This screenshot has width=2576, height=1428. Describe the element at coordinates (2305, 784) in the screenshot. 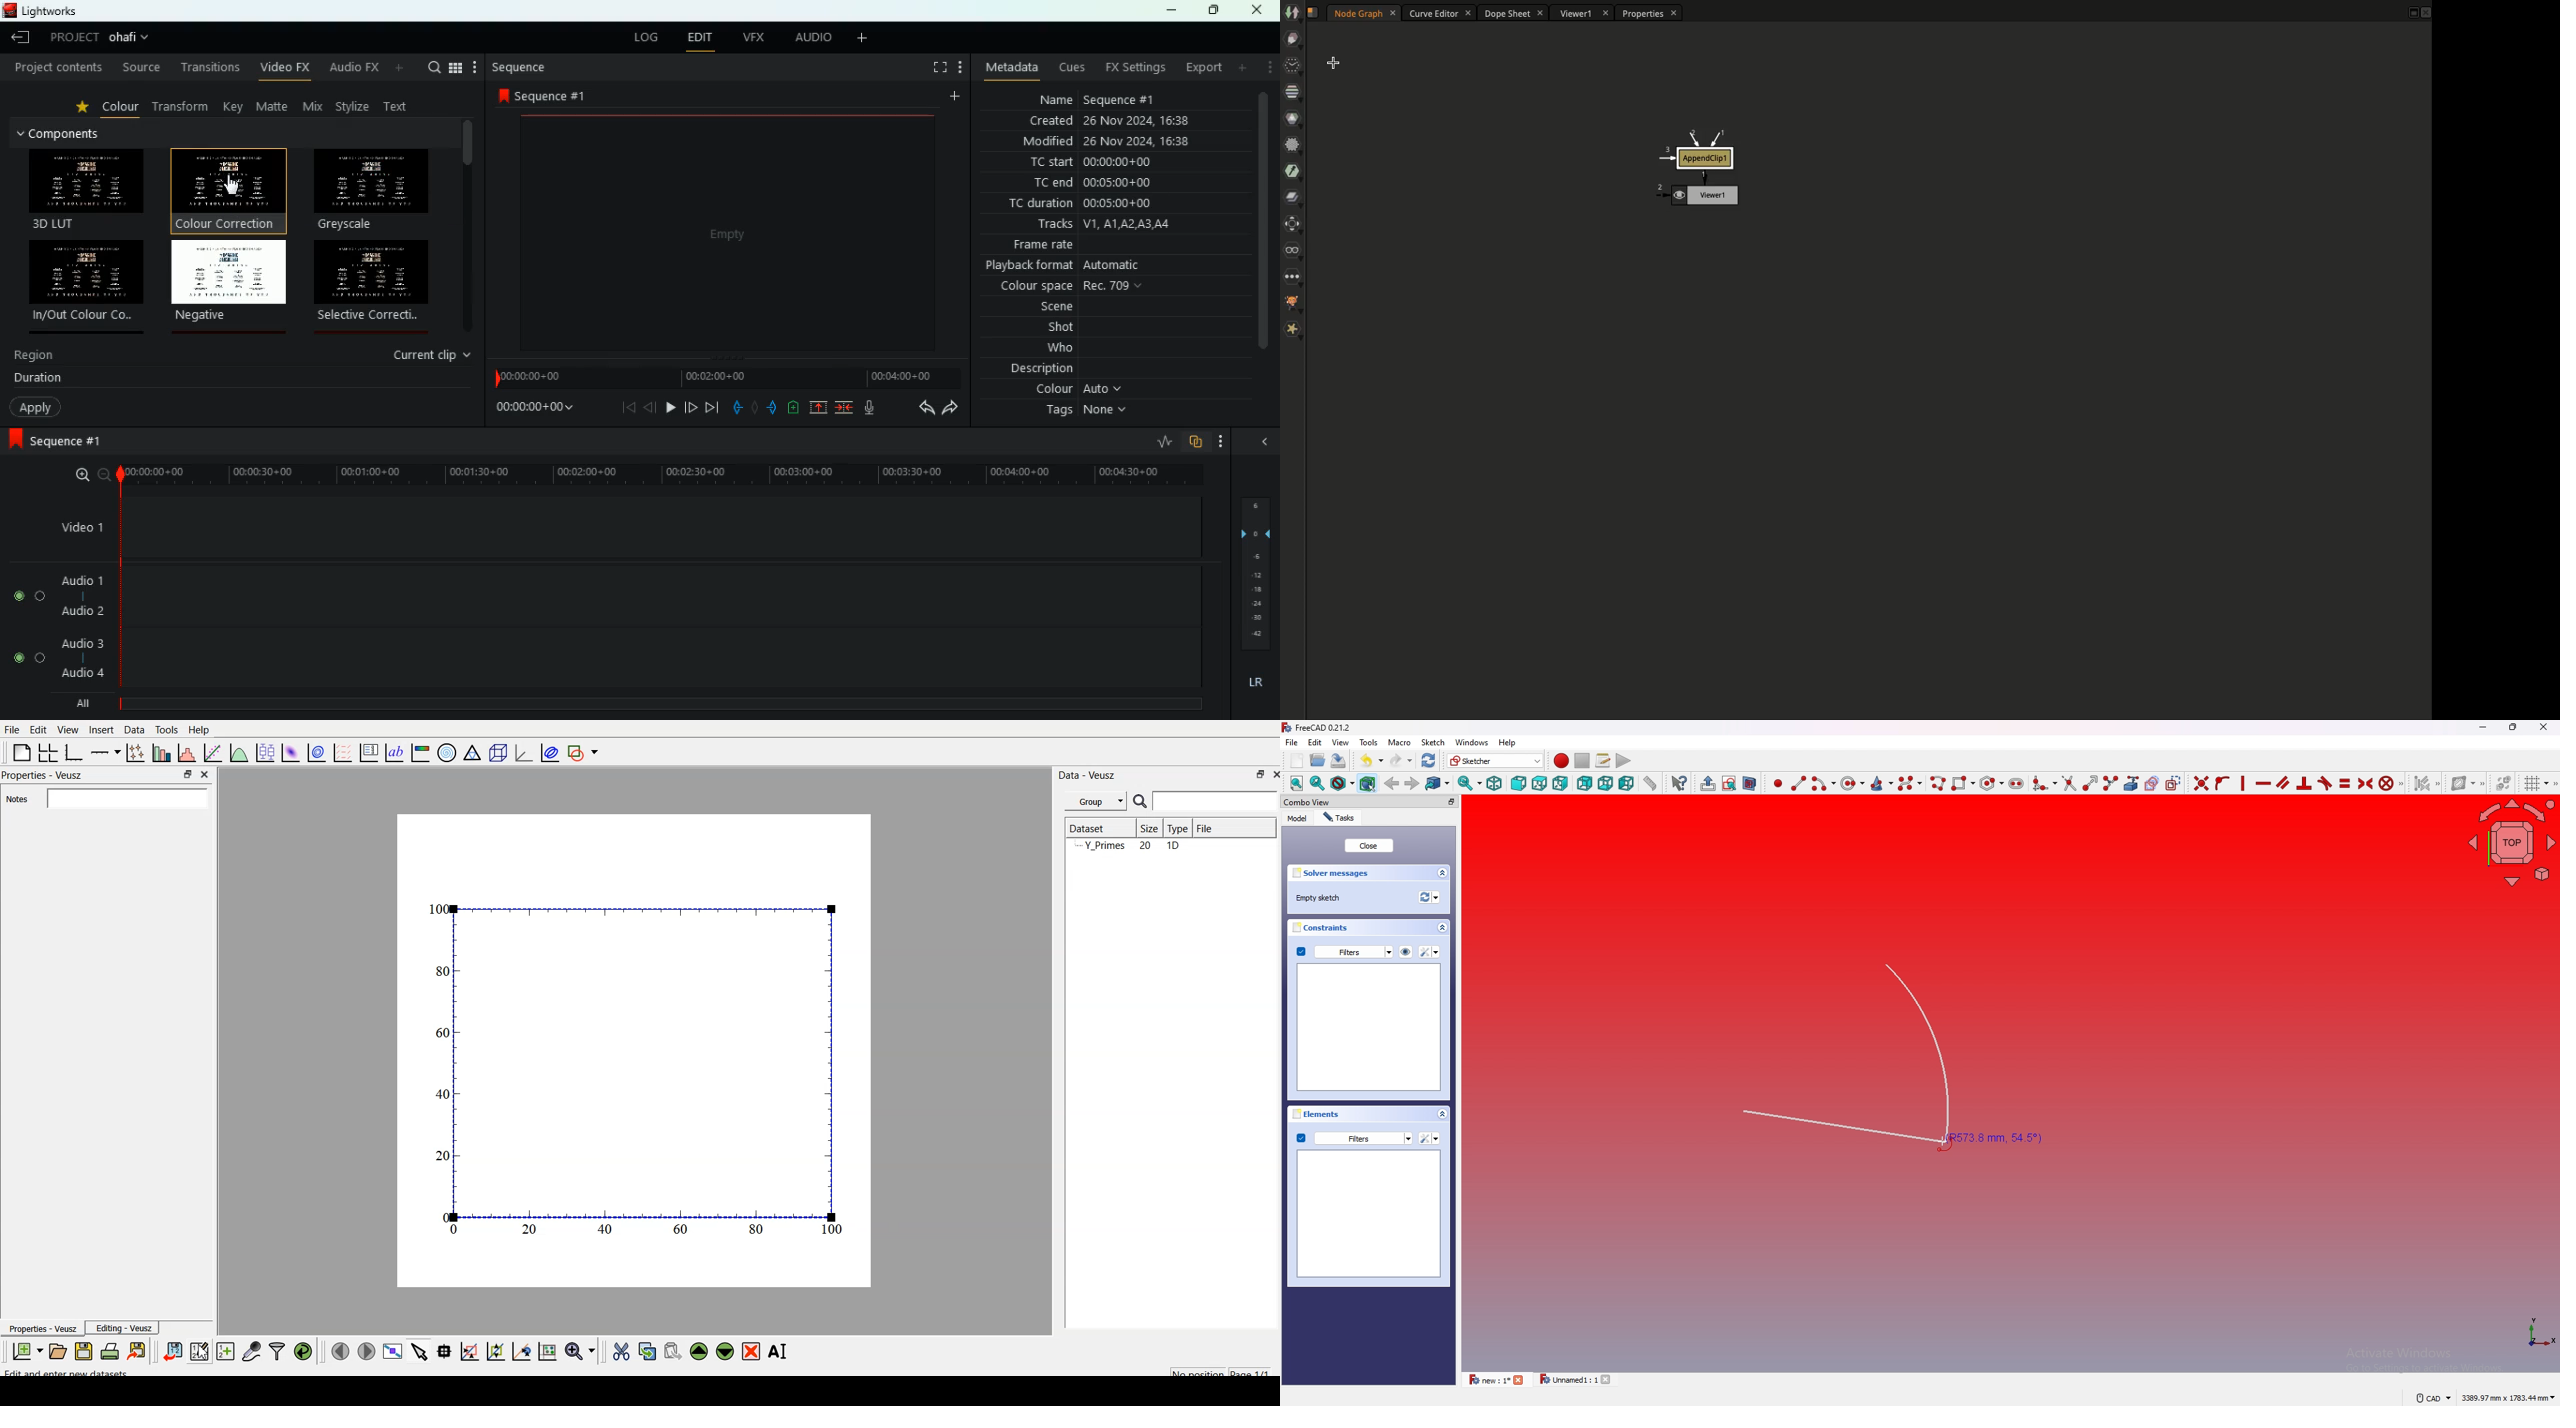

I see `constrain perpendicular` at that location.